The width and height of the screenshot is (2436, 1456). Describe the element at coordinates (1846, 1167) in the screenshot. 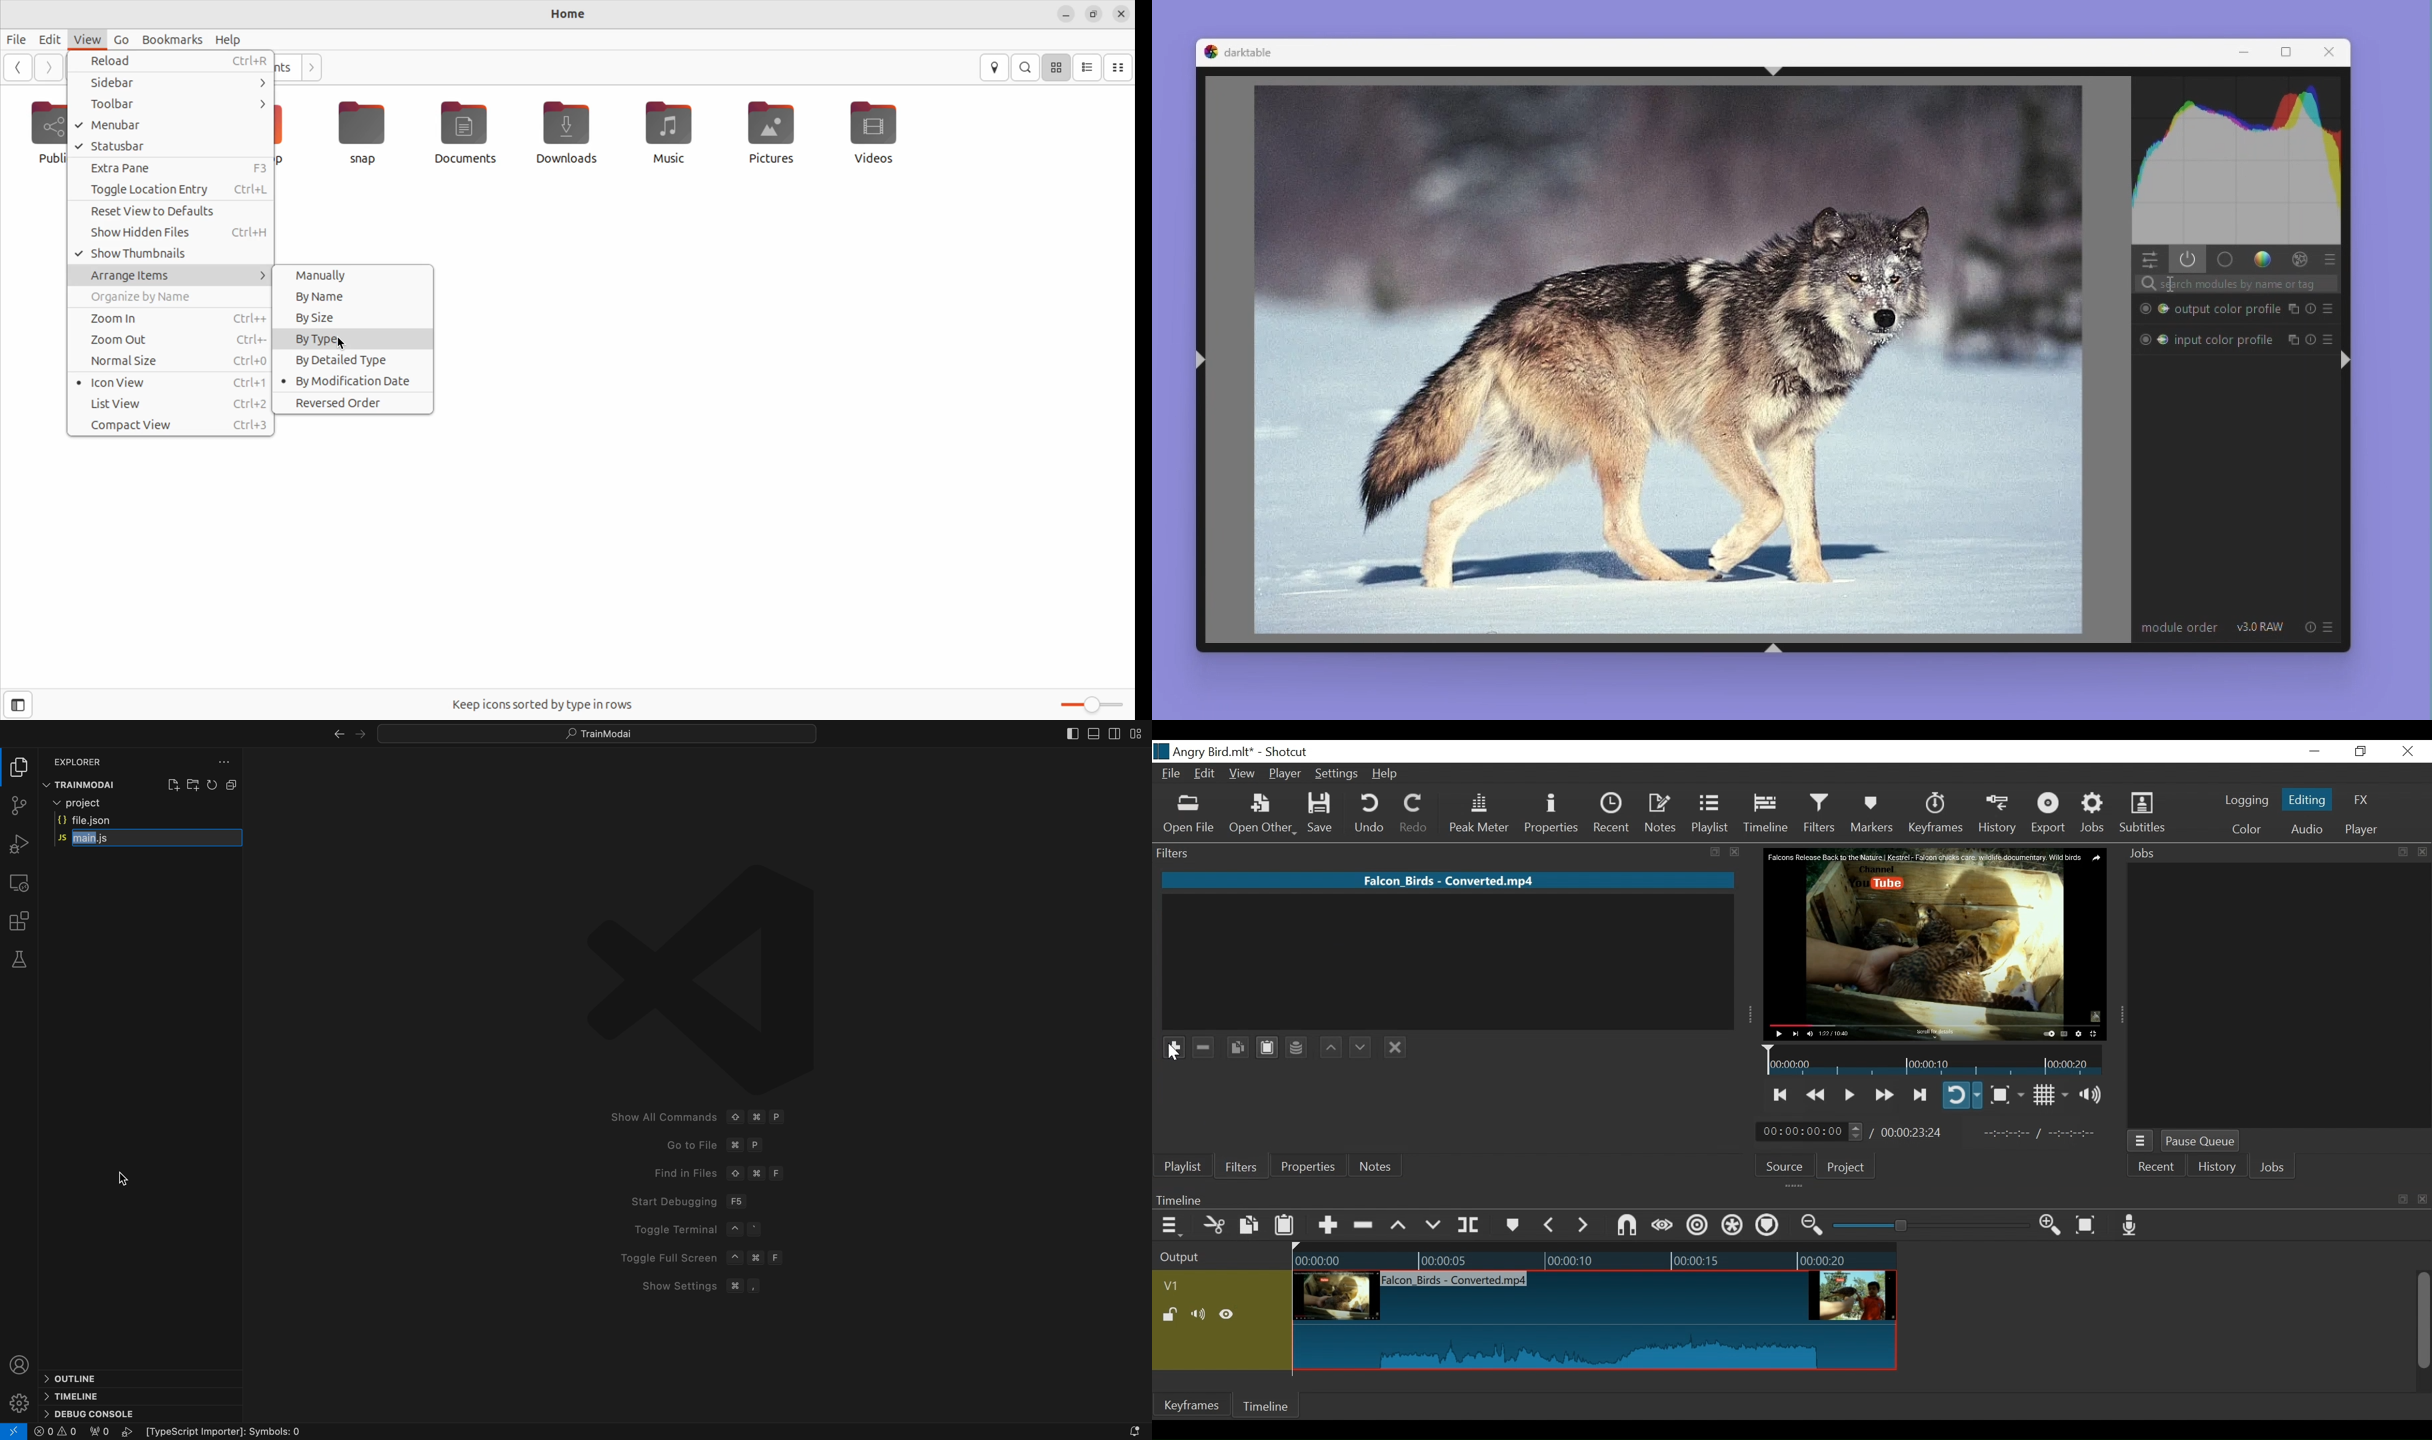

I see `Project` at that location.